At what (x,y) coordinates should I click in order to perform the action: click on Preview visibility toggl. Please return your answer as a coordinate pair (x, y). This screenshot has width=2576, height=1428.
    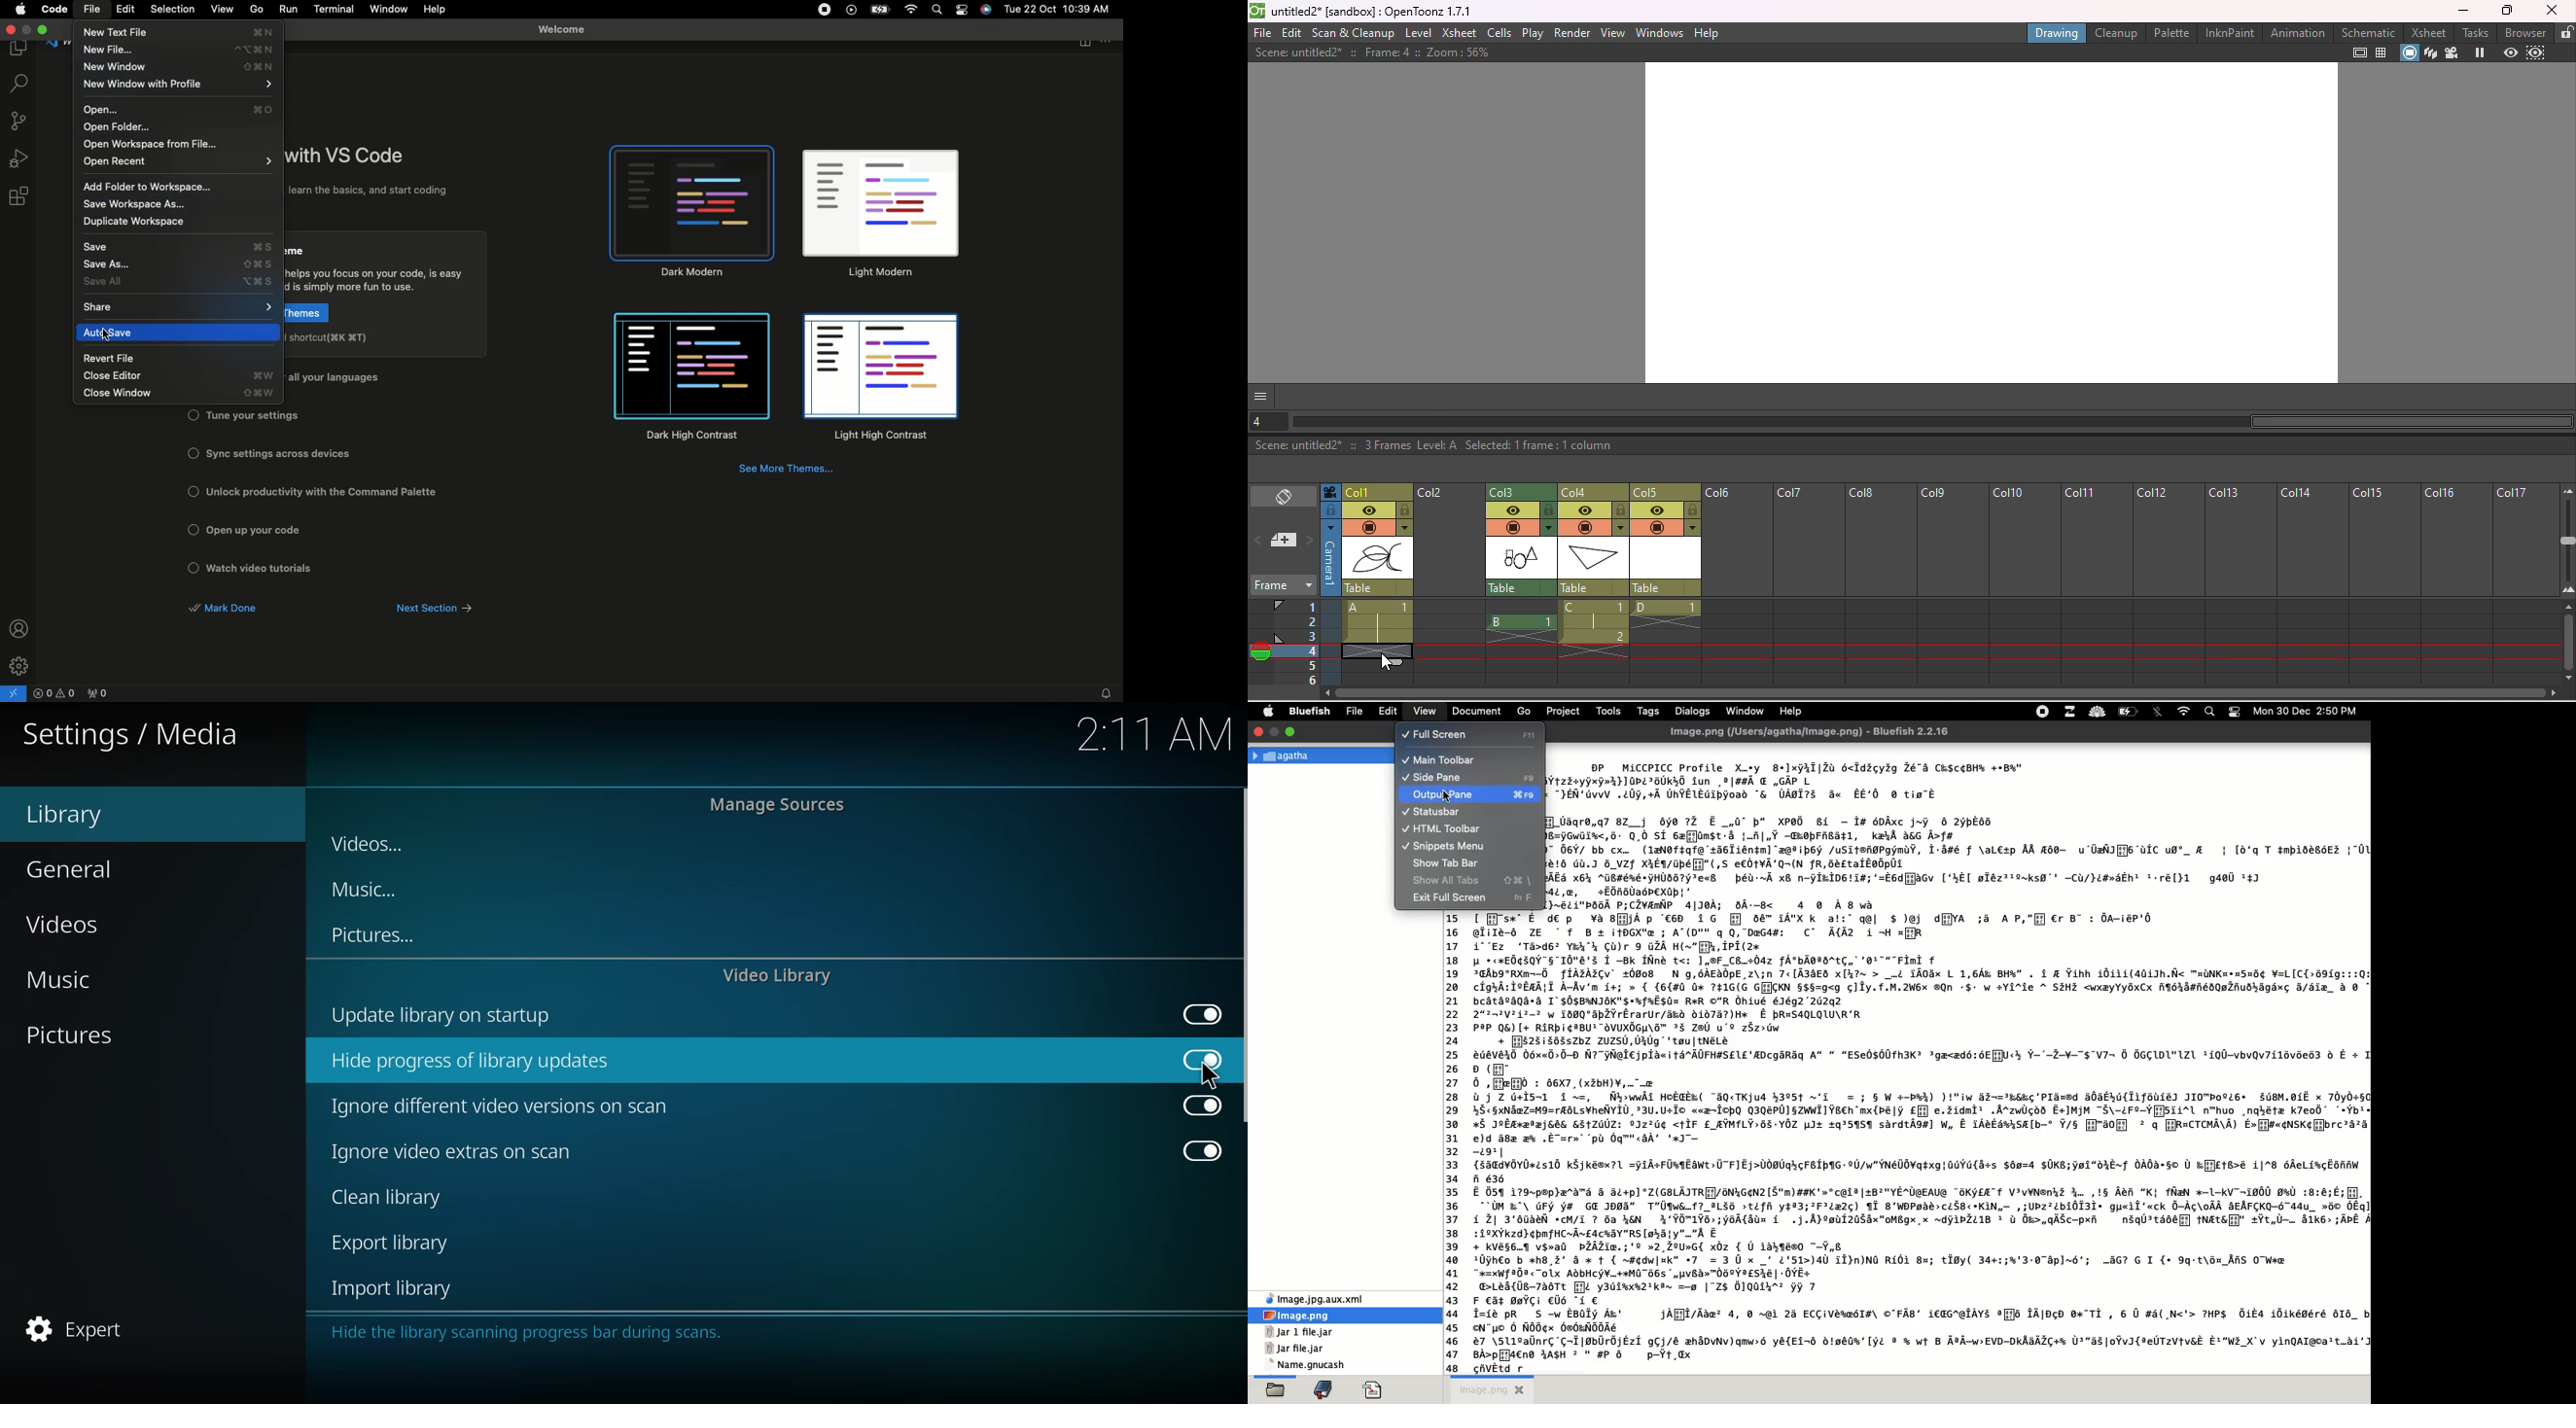
    Looking at the image, I should click on (1513, 509).